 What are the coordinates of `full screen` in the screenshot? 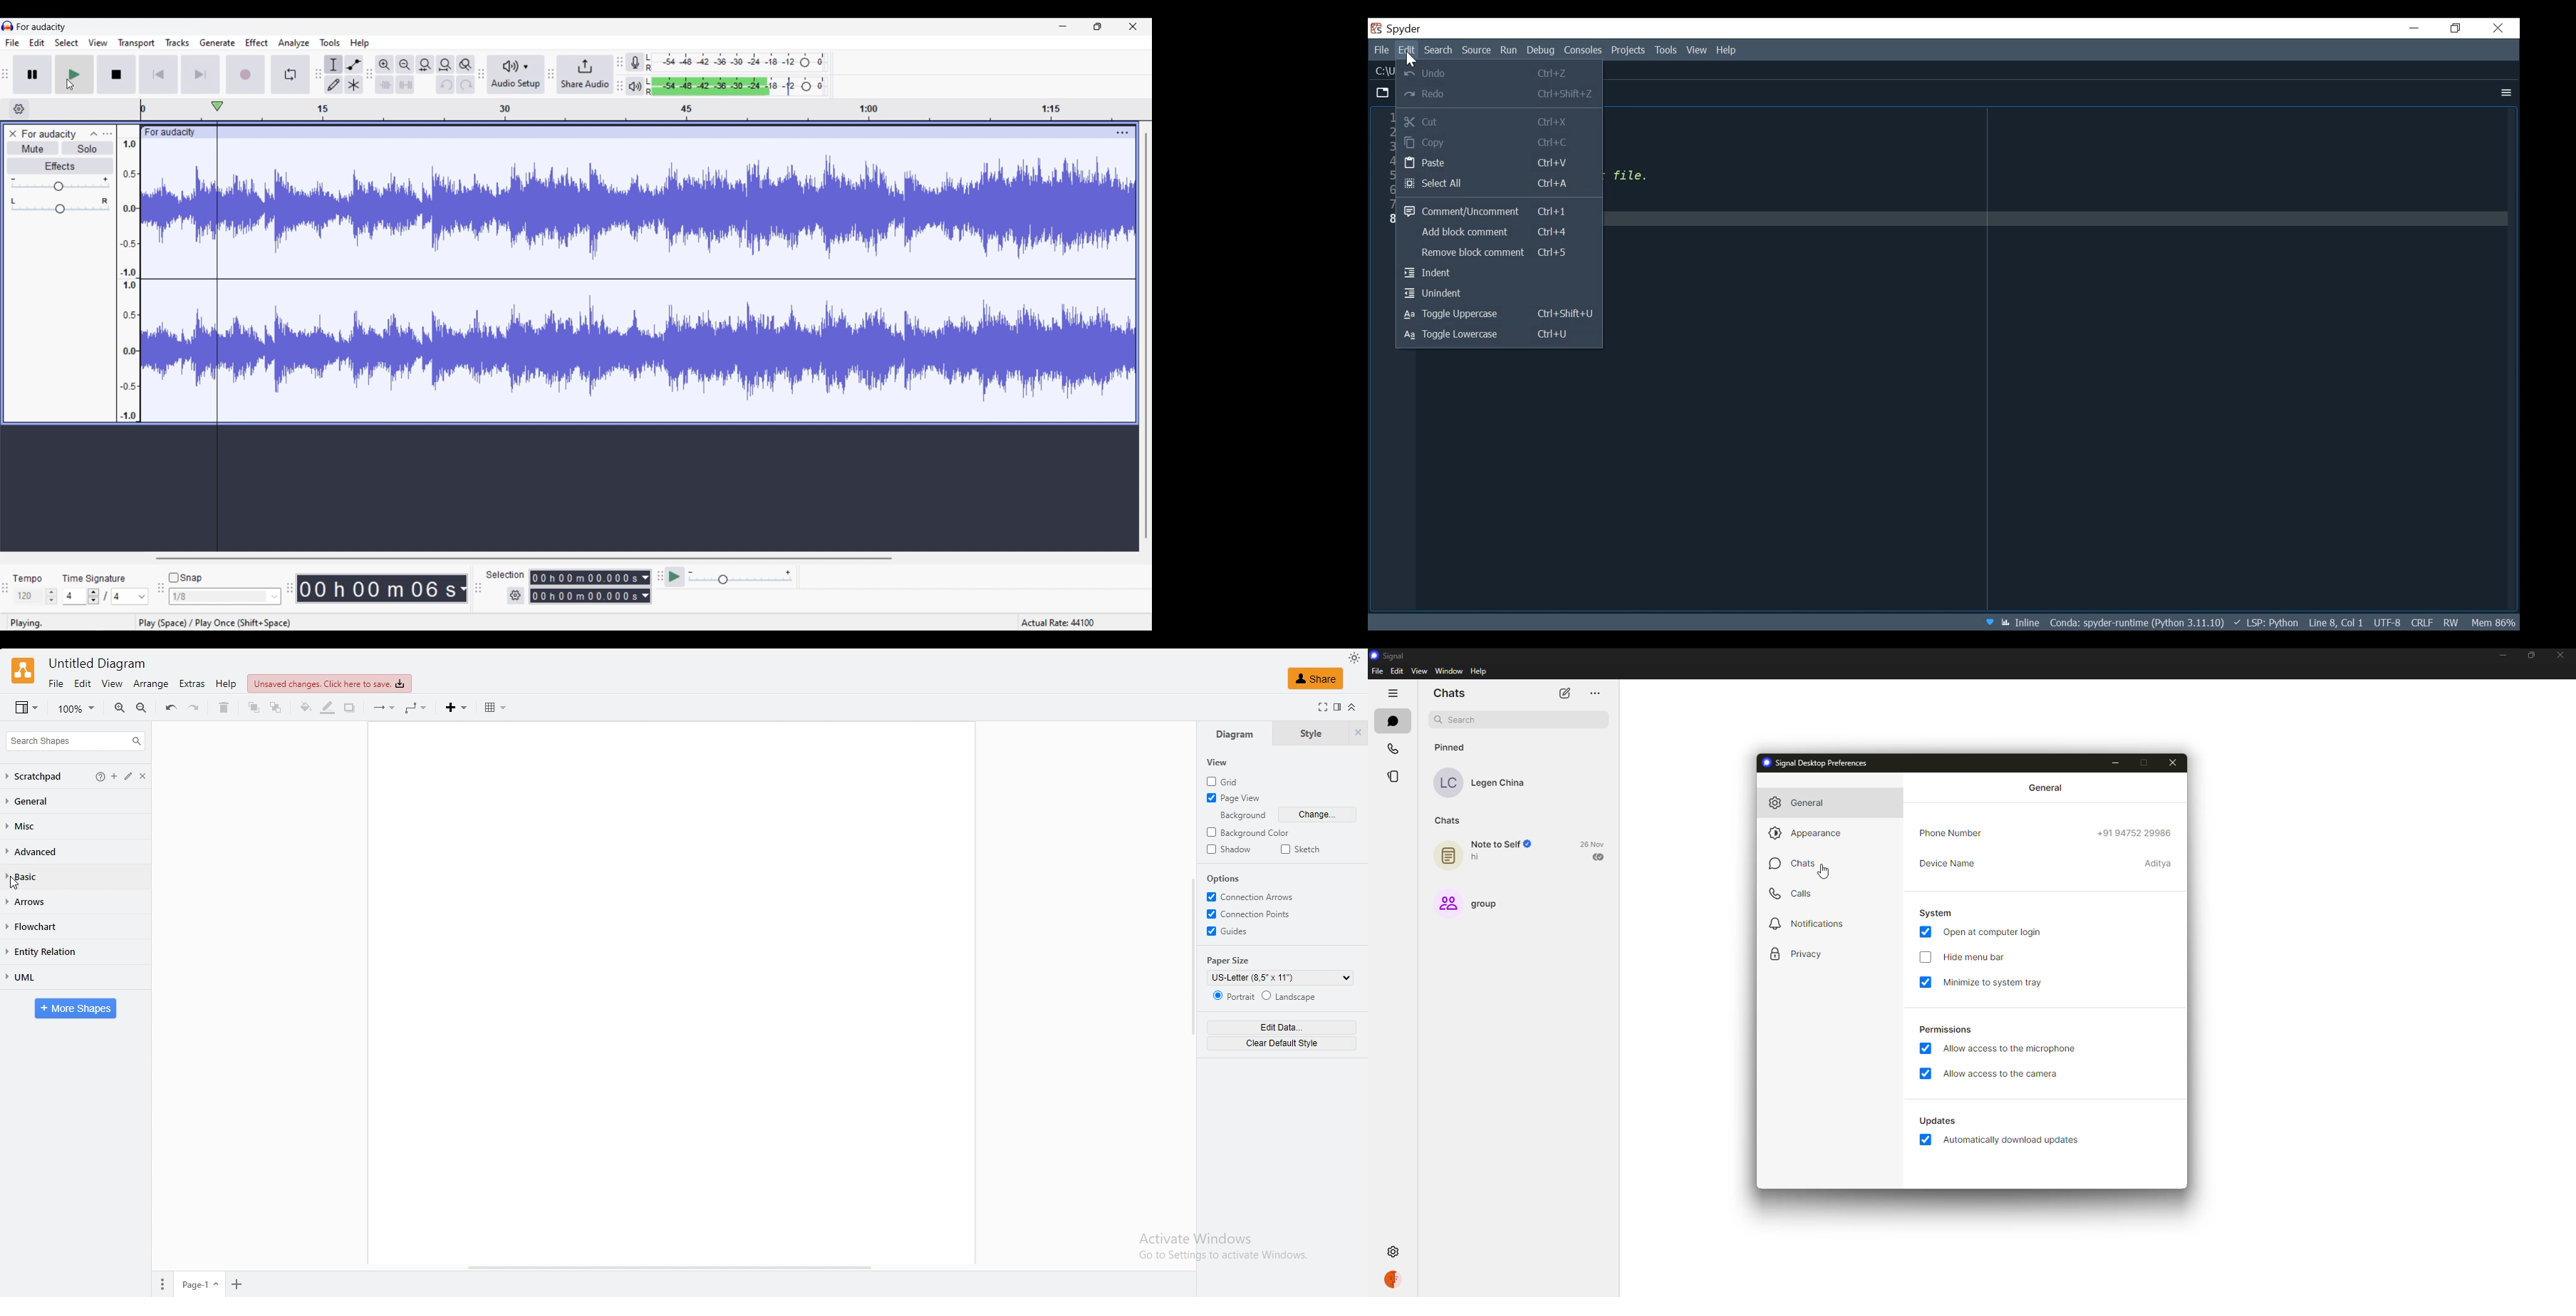 It's located at (1319, 707).